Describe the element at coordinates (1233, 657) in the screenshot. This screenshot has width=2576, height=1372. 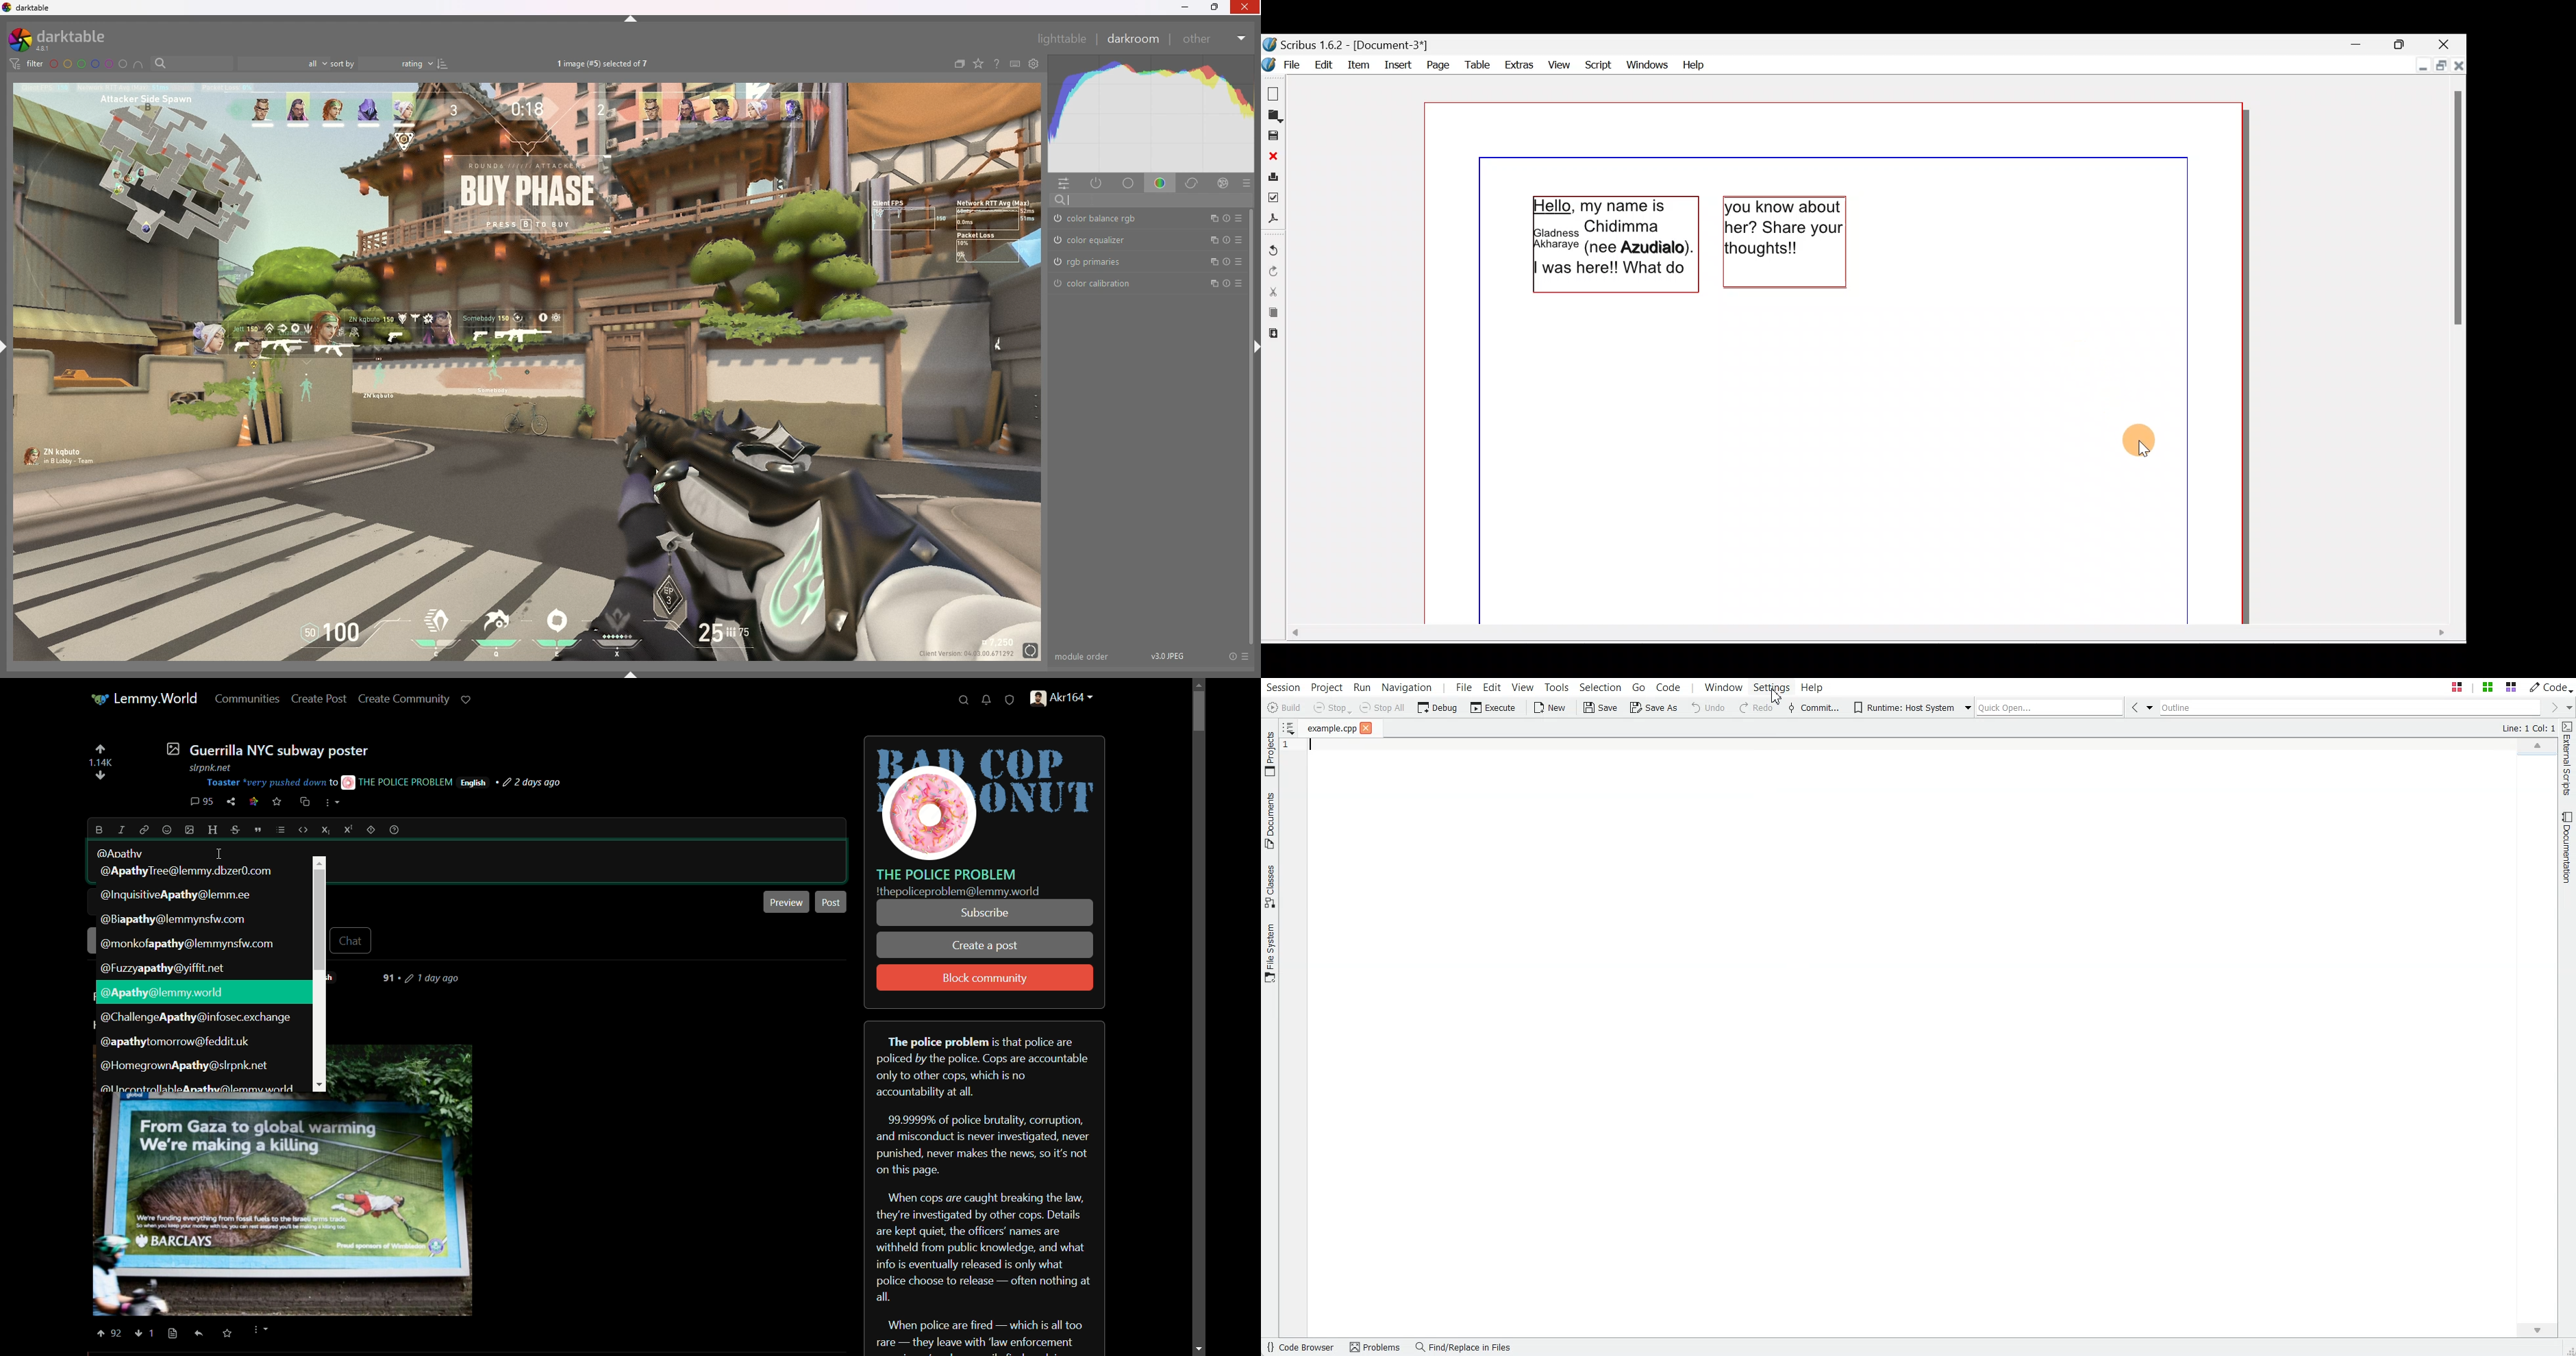
I see `reset` at that location.